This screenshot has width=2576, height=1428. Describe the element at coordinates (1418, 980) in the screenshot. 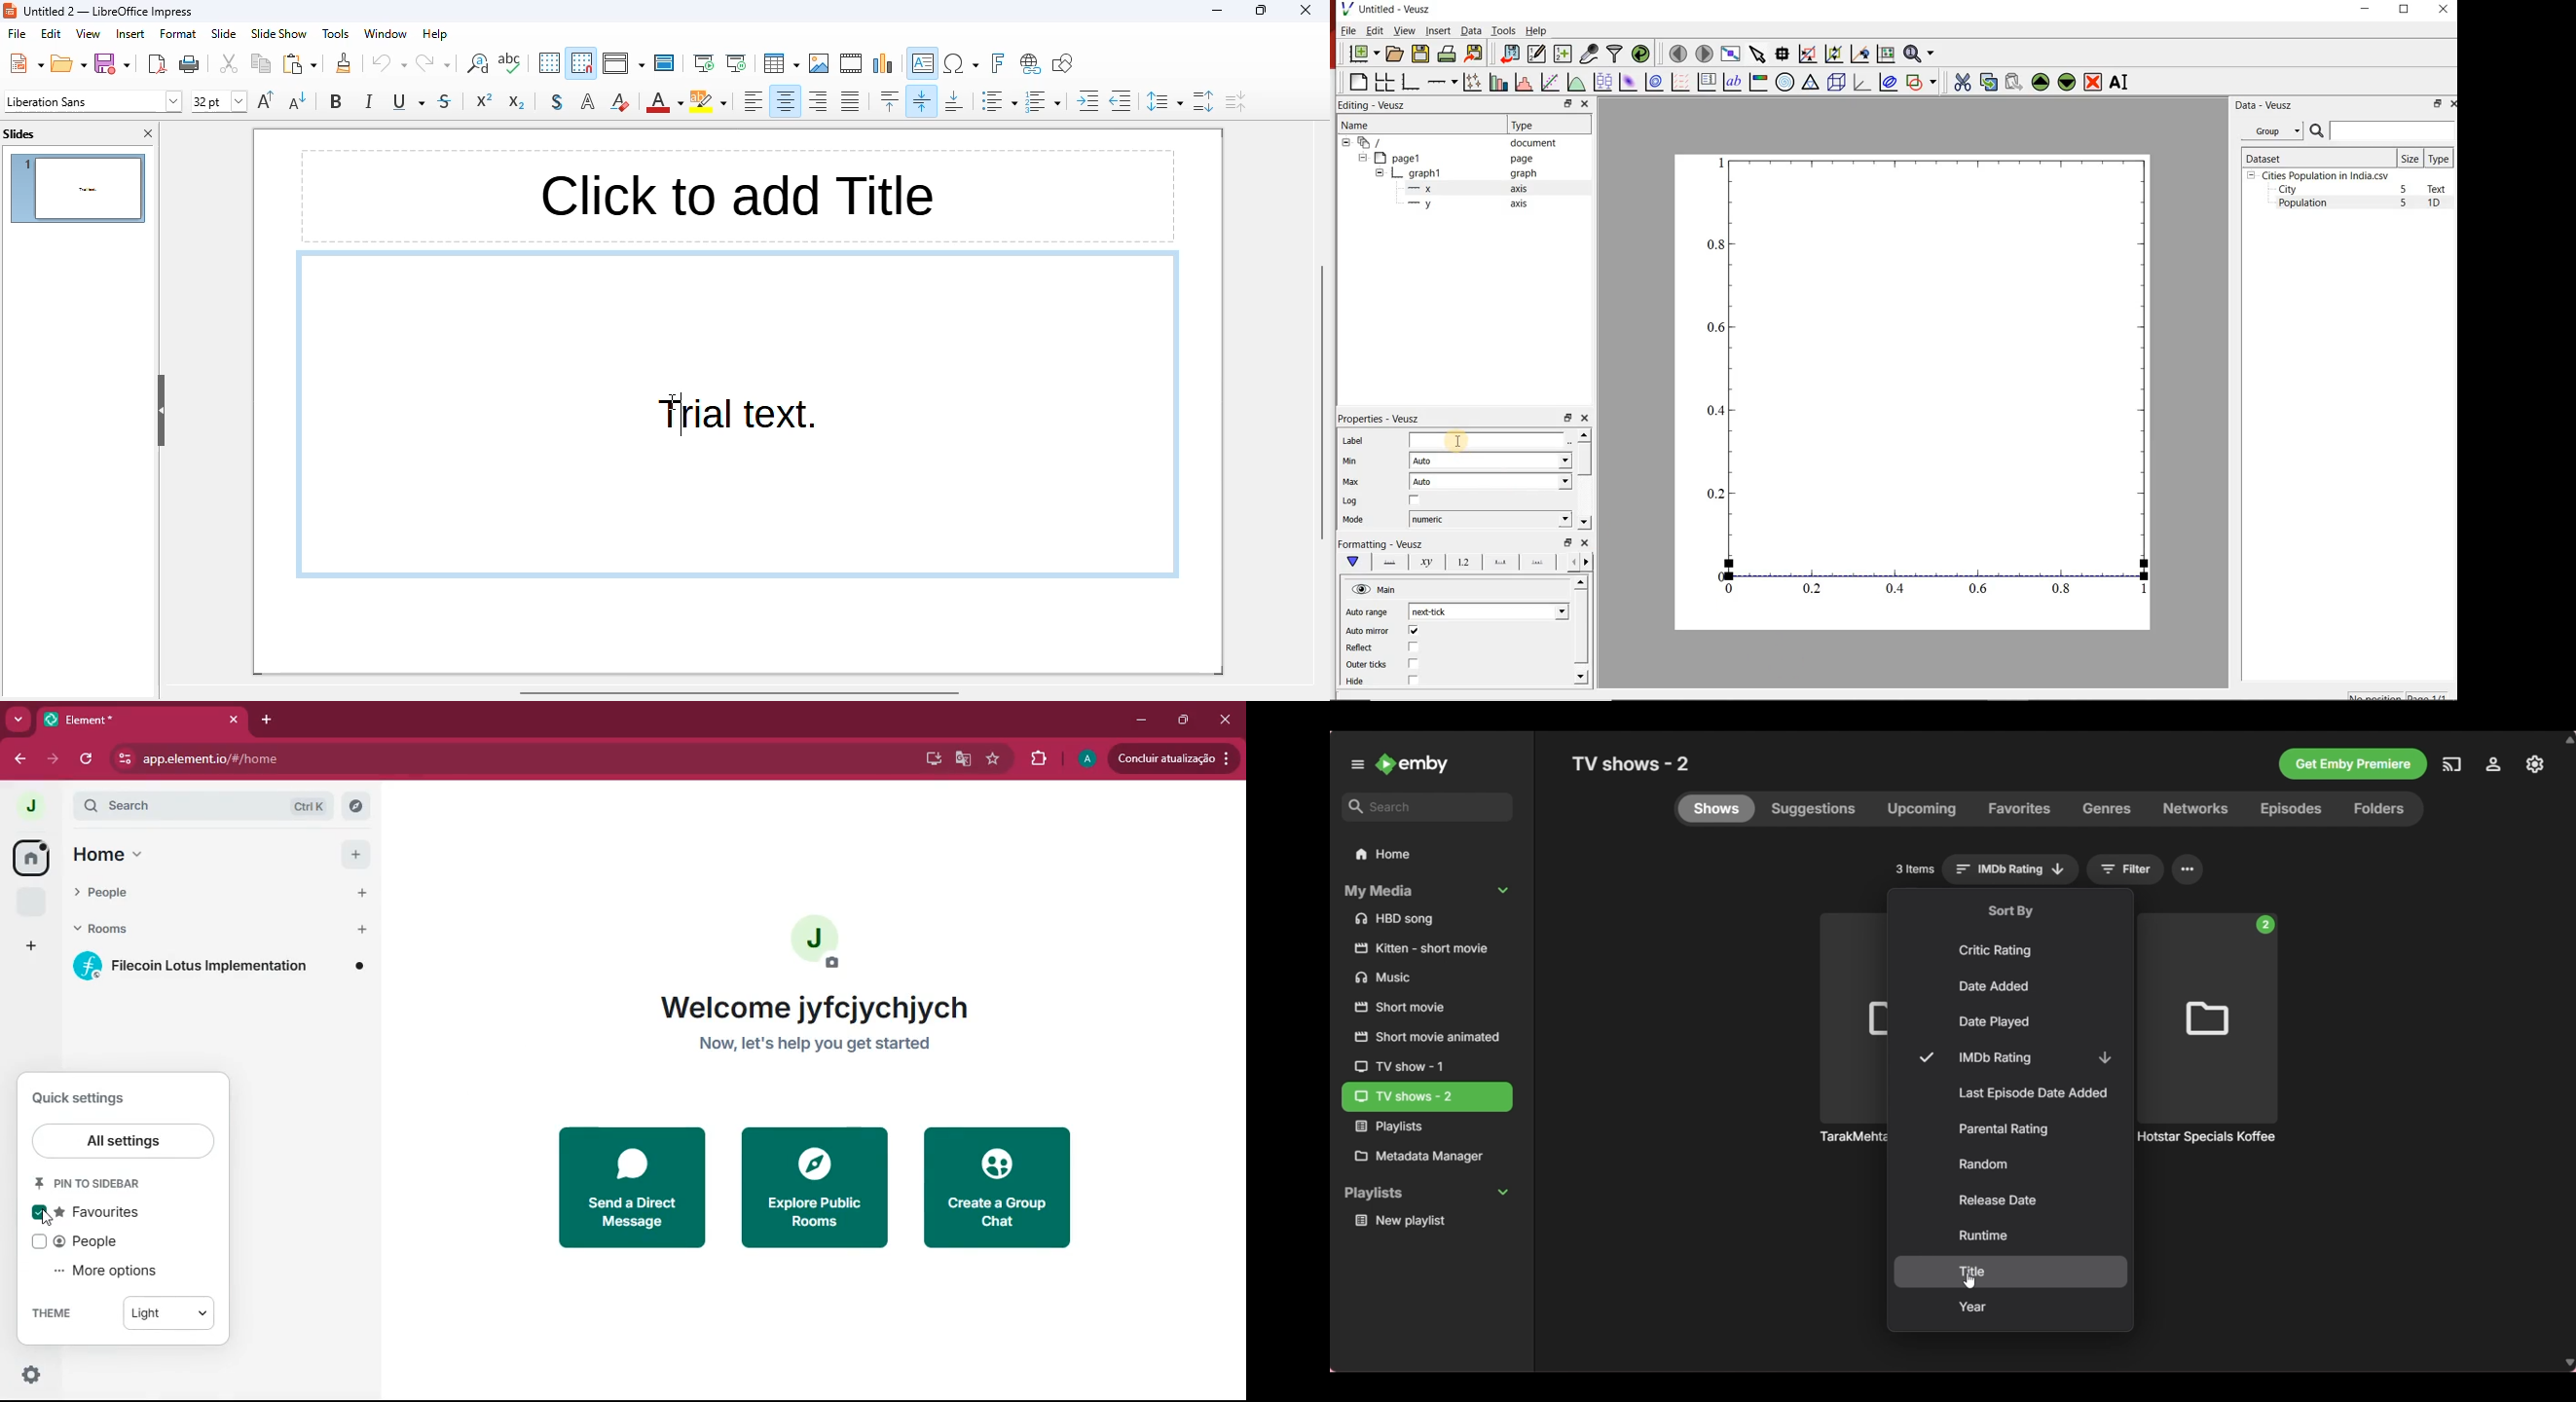

I see `` at that location.